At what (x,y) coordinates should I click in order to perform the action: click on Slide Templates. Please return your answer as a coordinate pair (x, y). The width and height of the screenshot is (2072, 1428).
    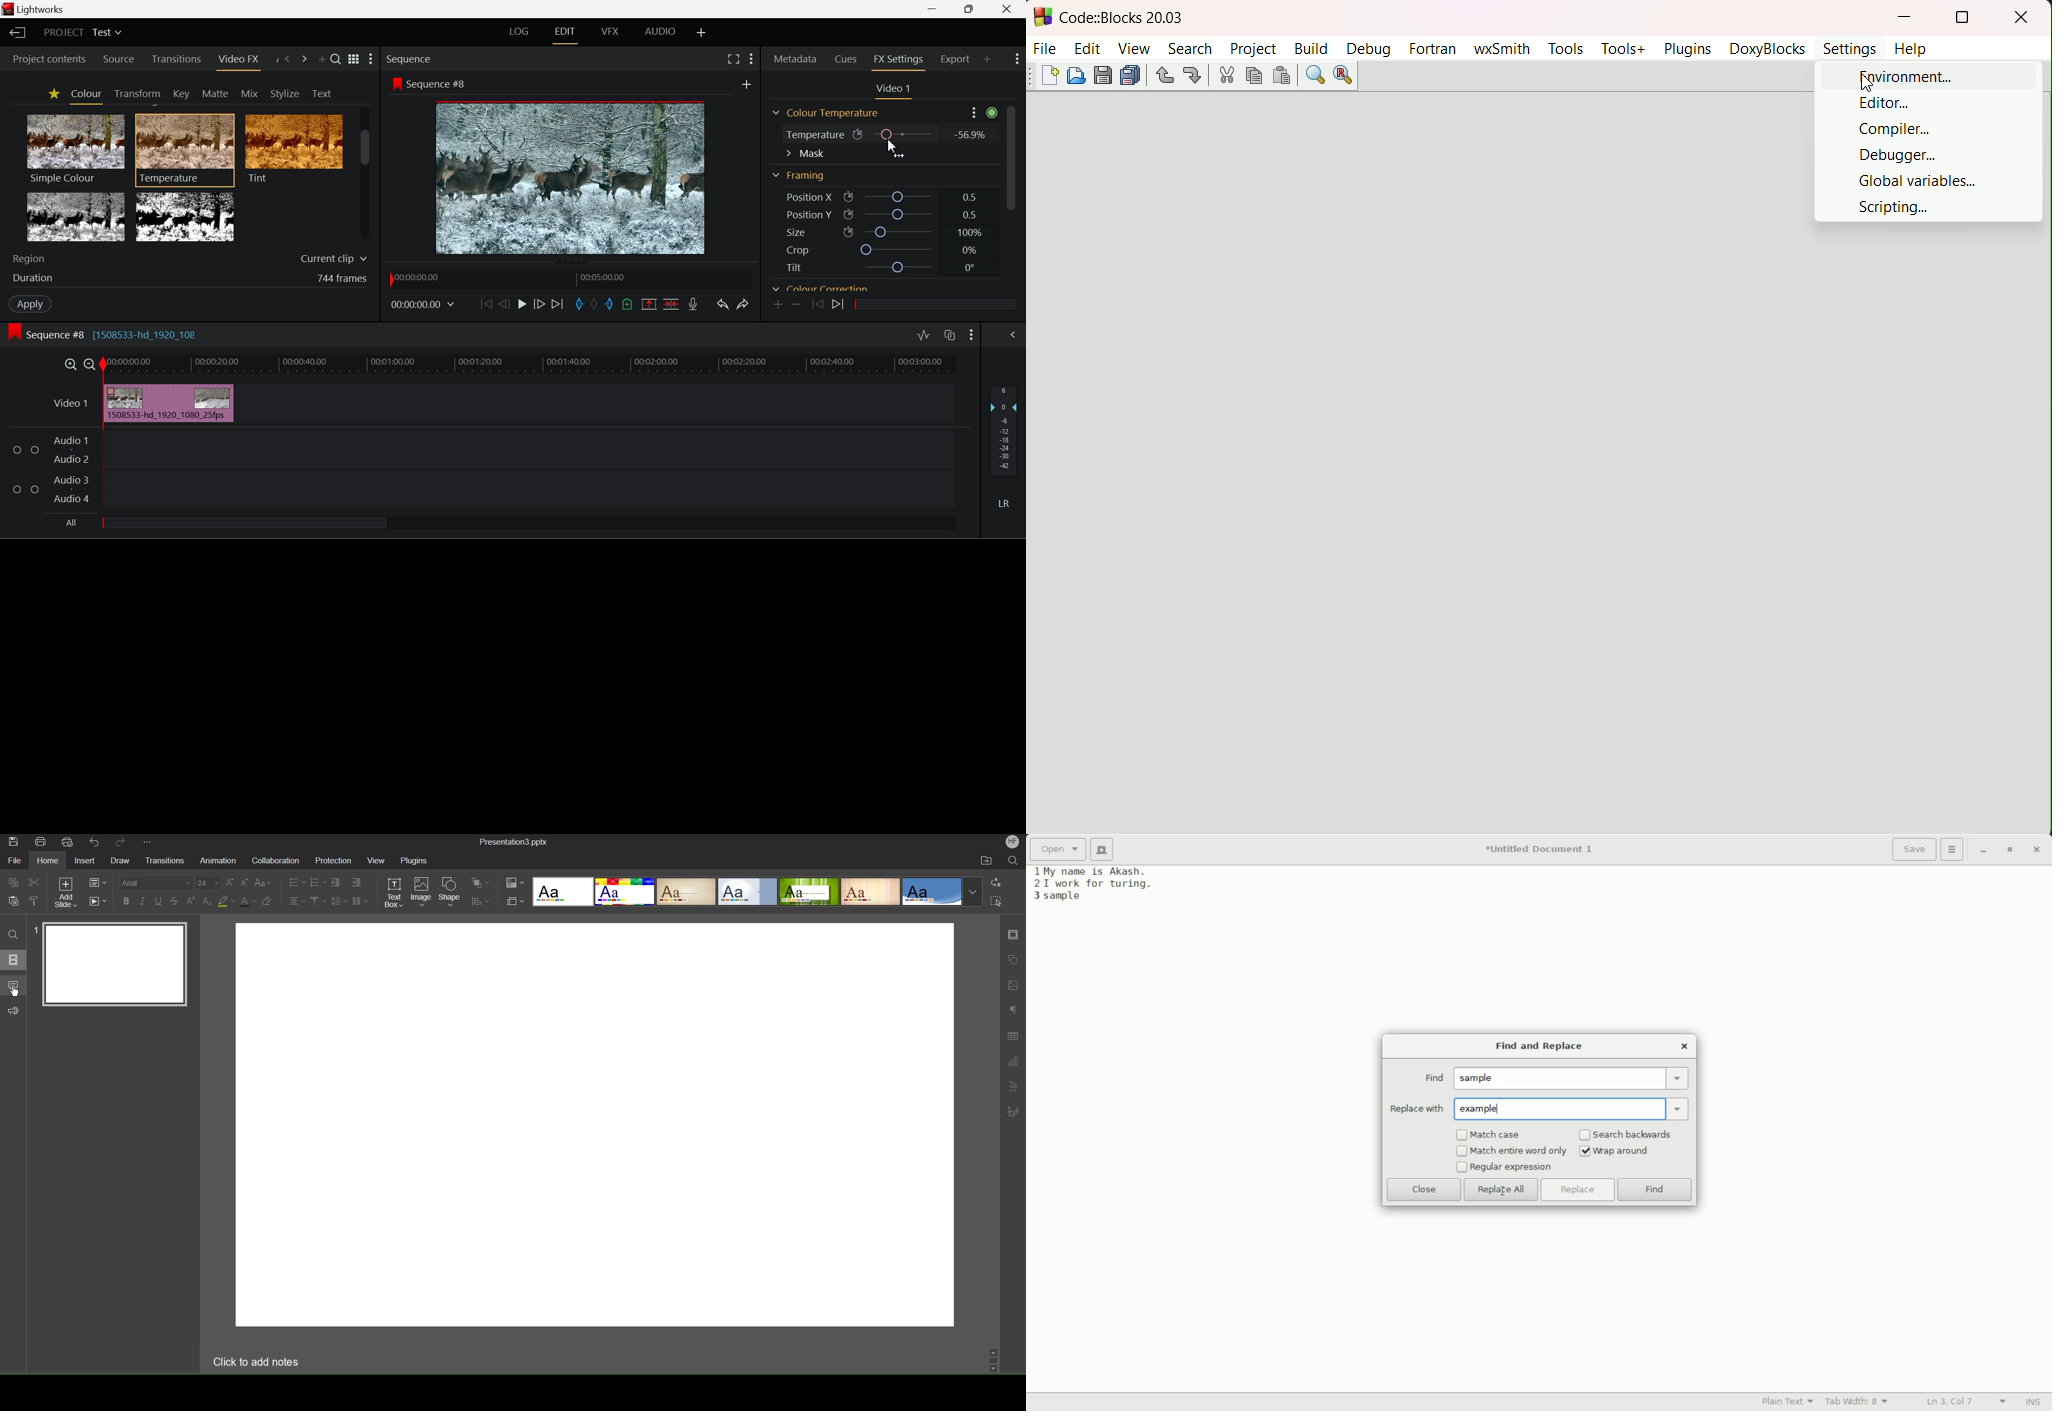
    Looking at the image, I should click on (757, 893).